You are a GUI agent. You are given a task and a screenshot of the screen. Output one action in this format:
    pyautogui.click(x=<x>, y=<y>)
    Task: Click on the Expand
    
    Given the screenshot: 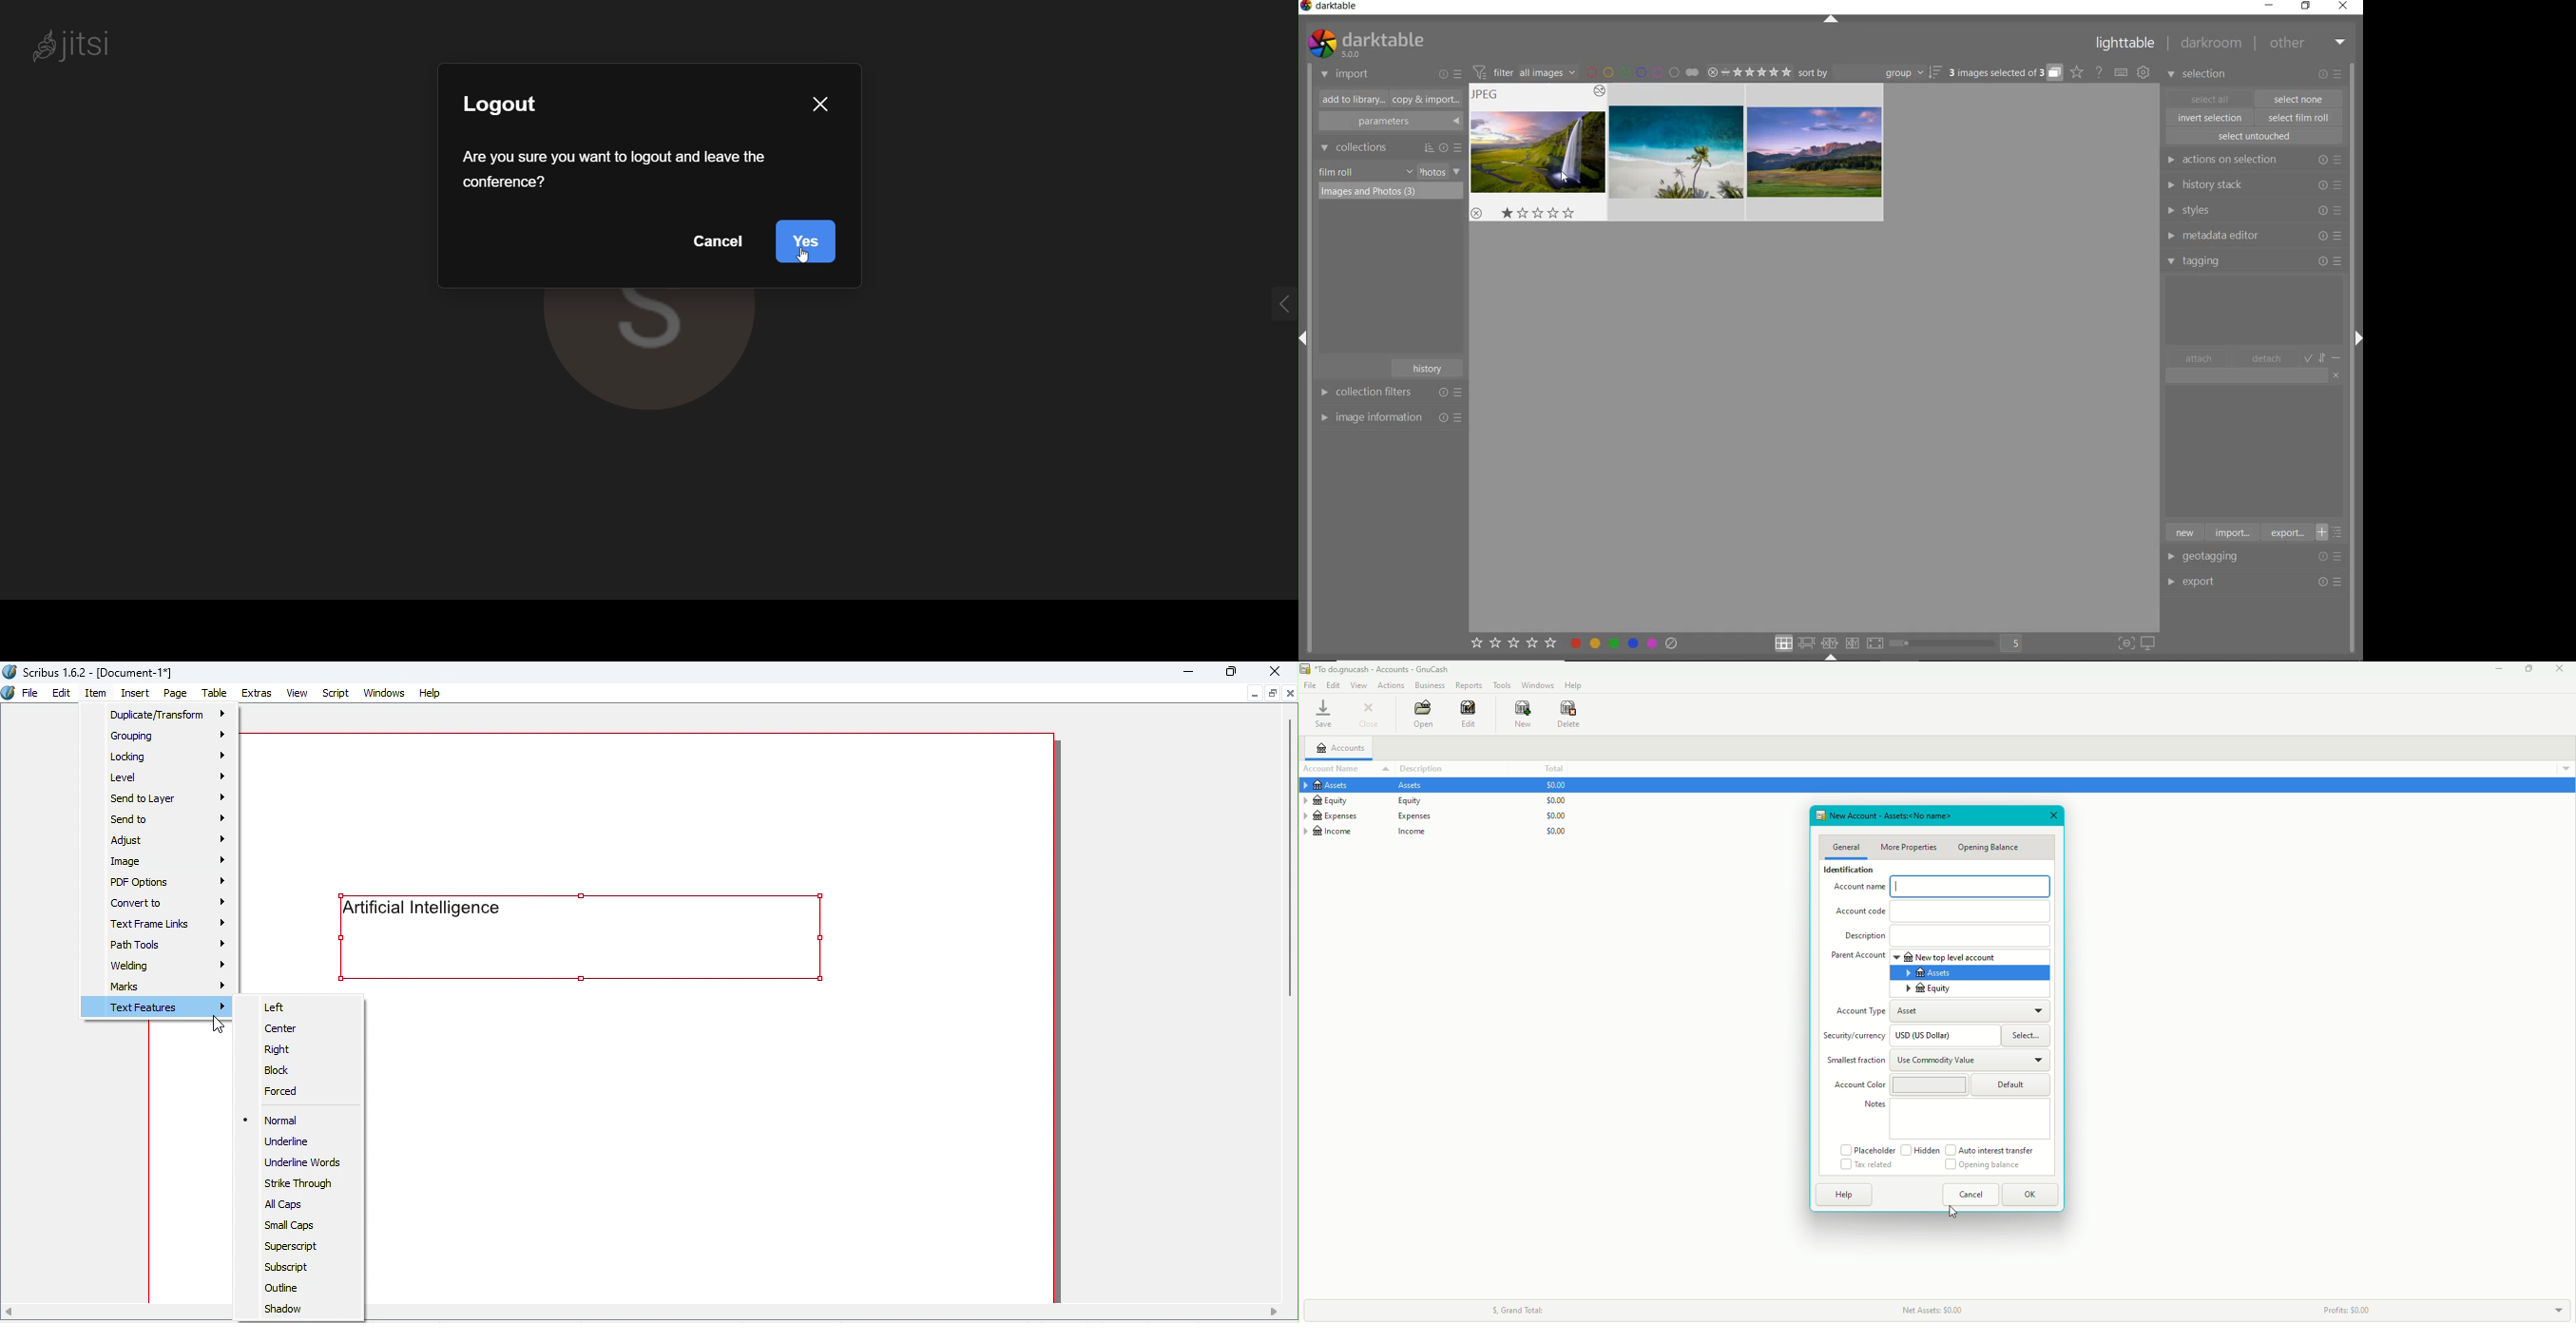 What is the action you would take?
    pyautogui.click(x=2355, y=335)
    